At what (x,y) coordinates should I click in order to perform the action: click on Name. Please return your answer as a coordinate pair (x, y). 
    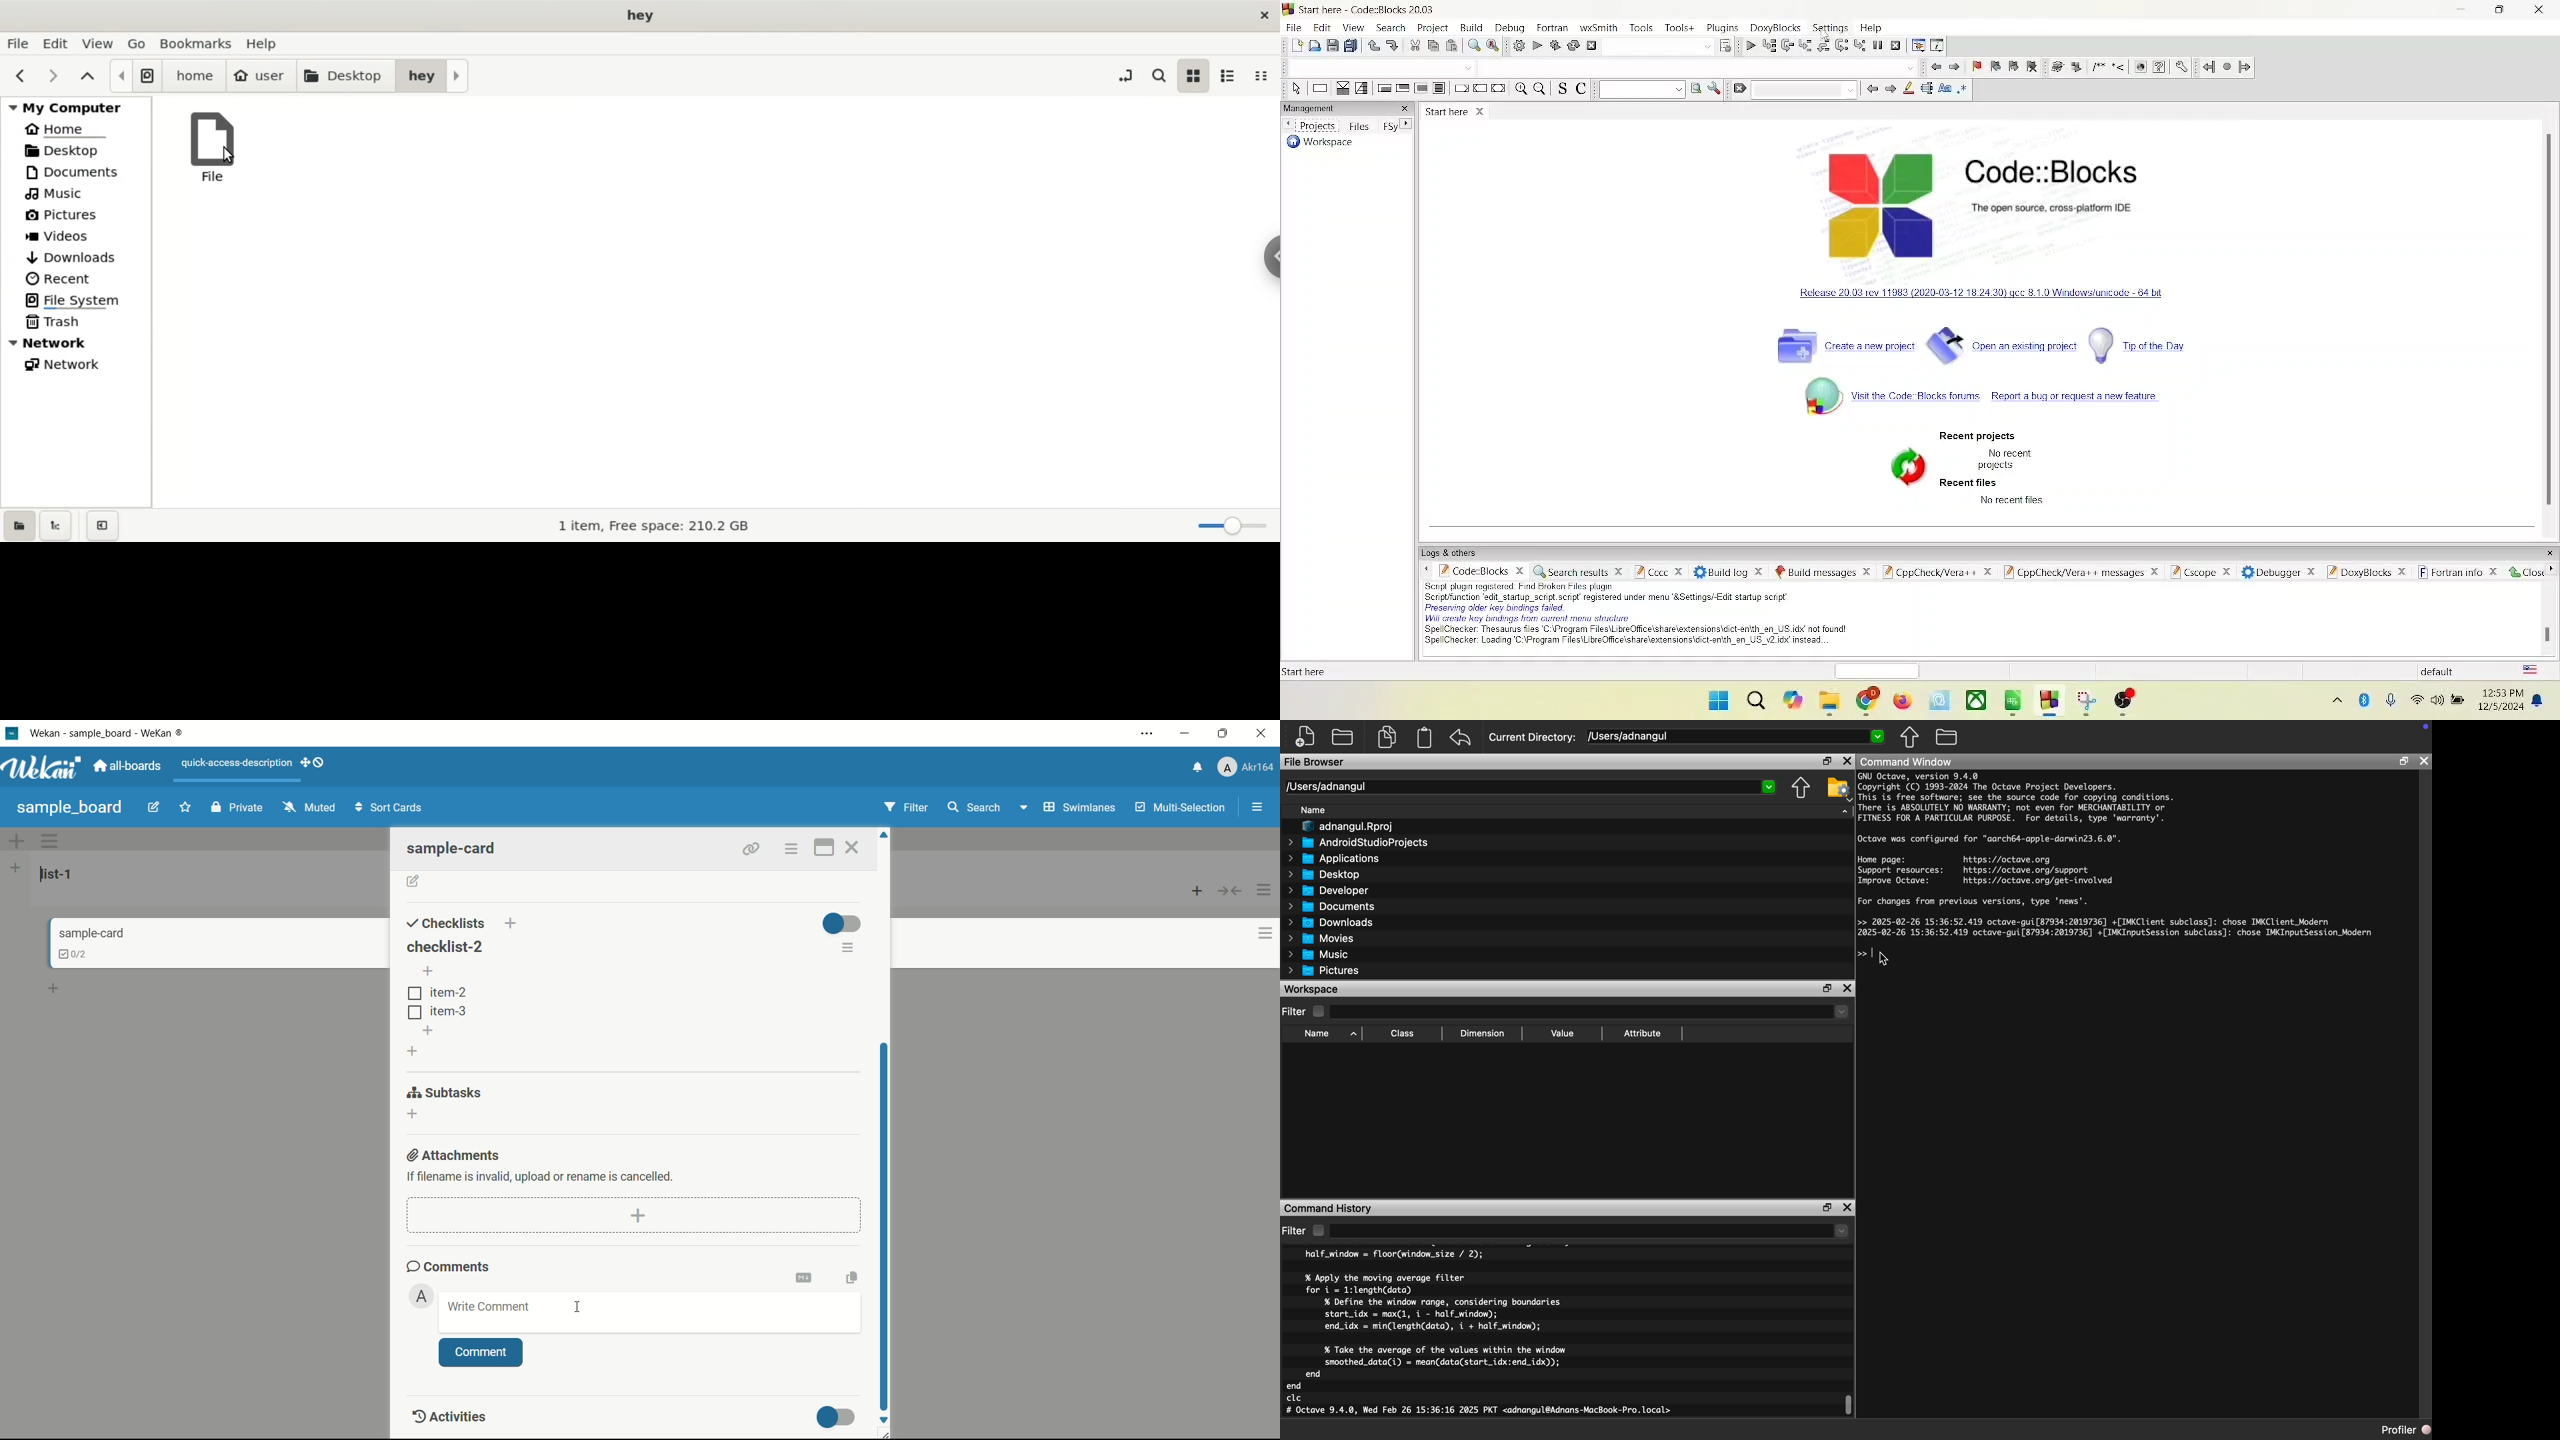
    Looking at the image, I should click on (1318, 1034).